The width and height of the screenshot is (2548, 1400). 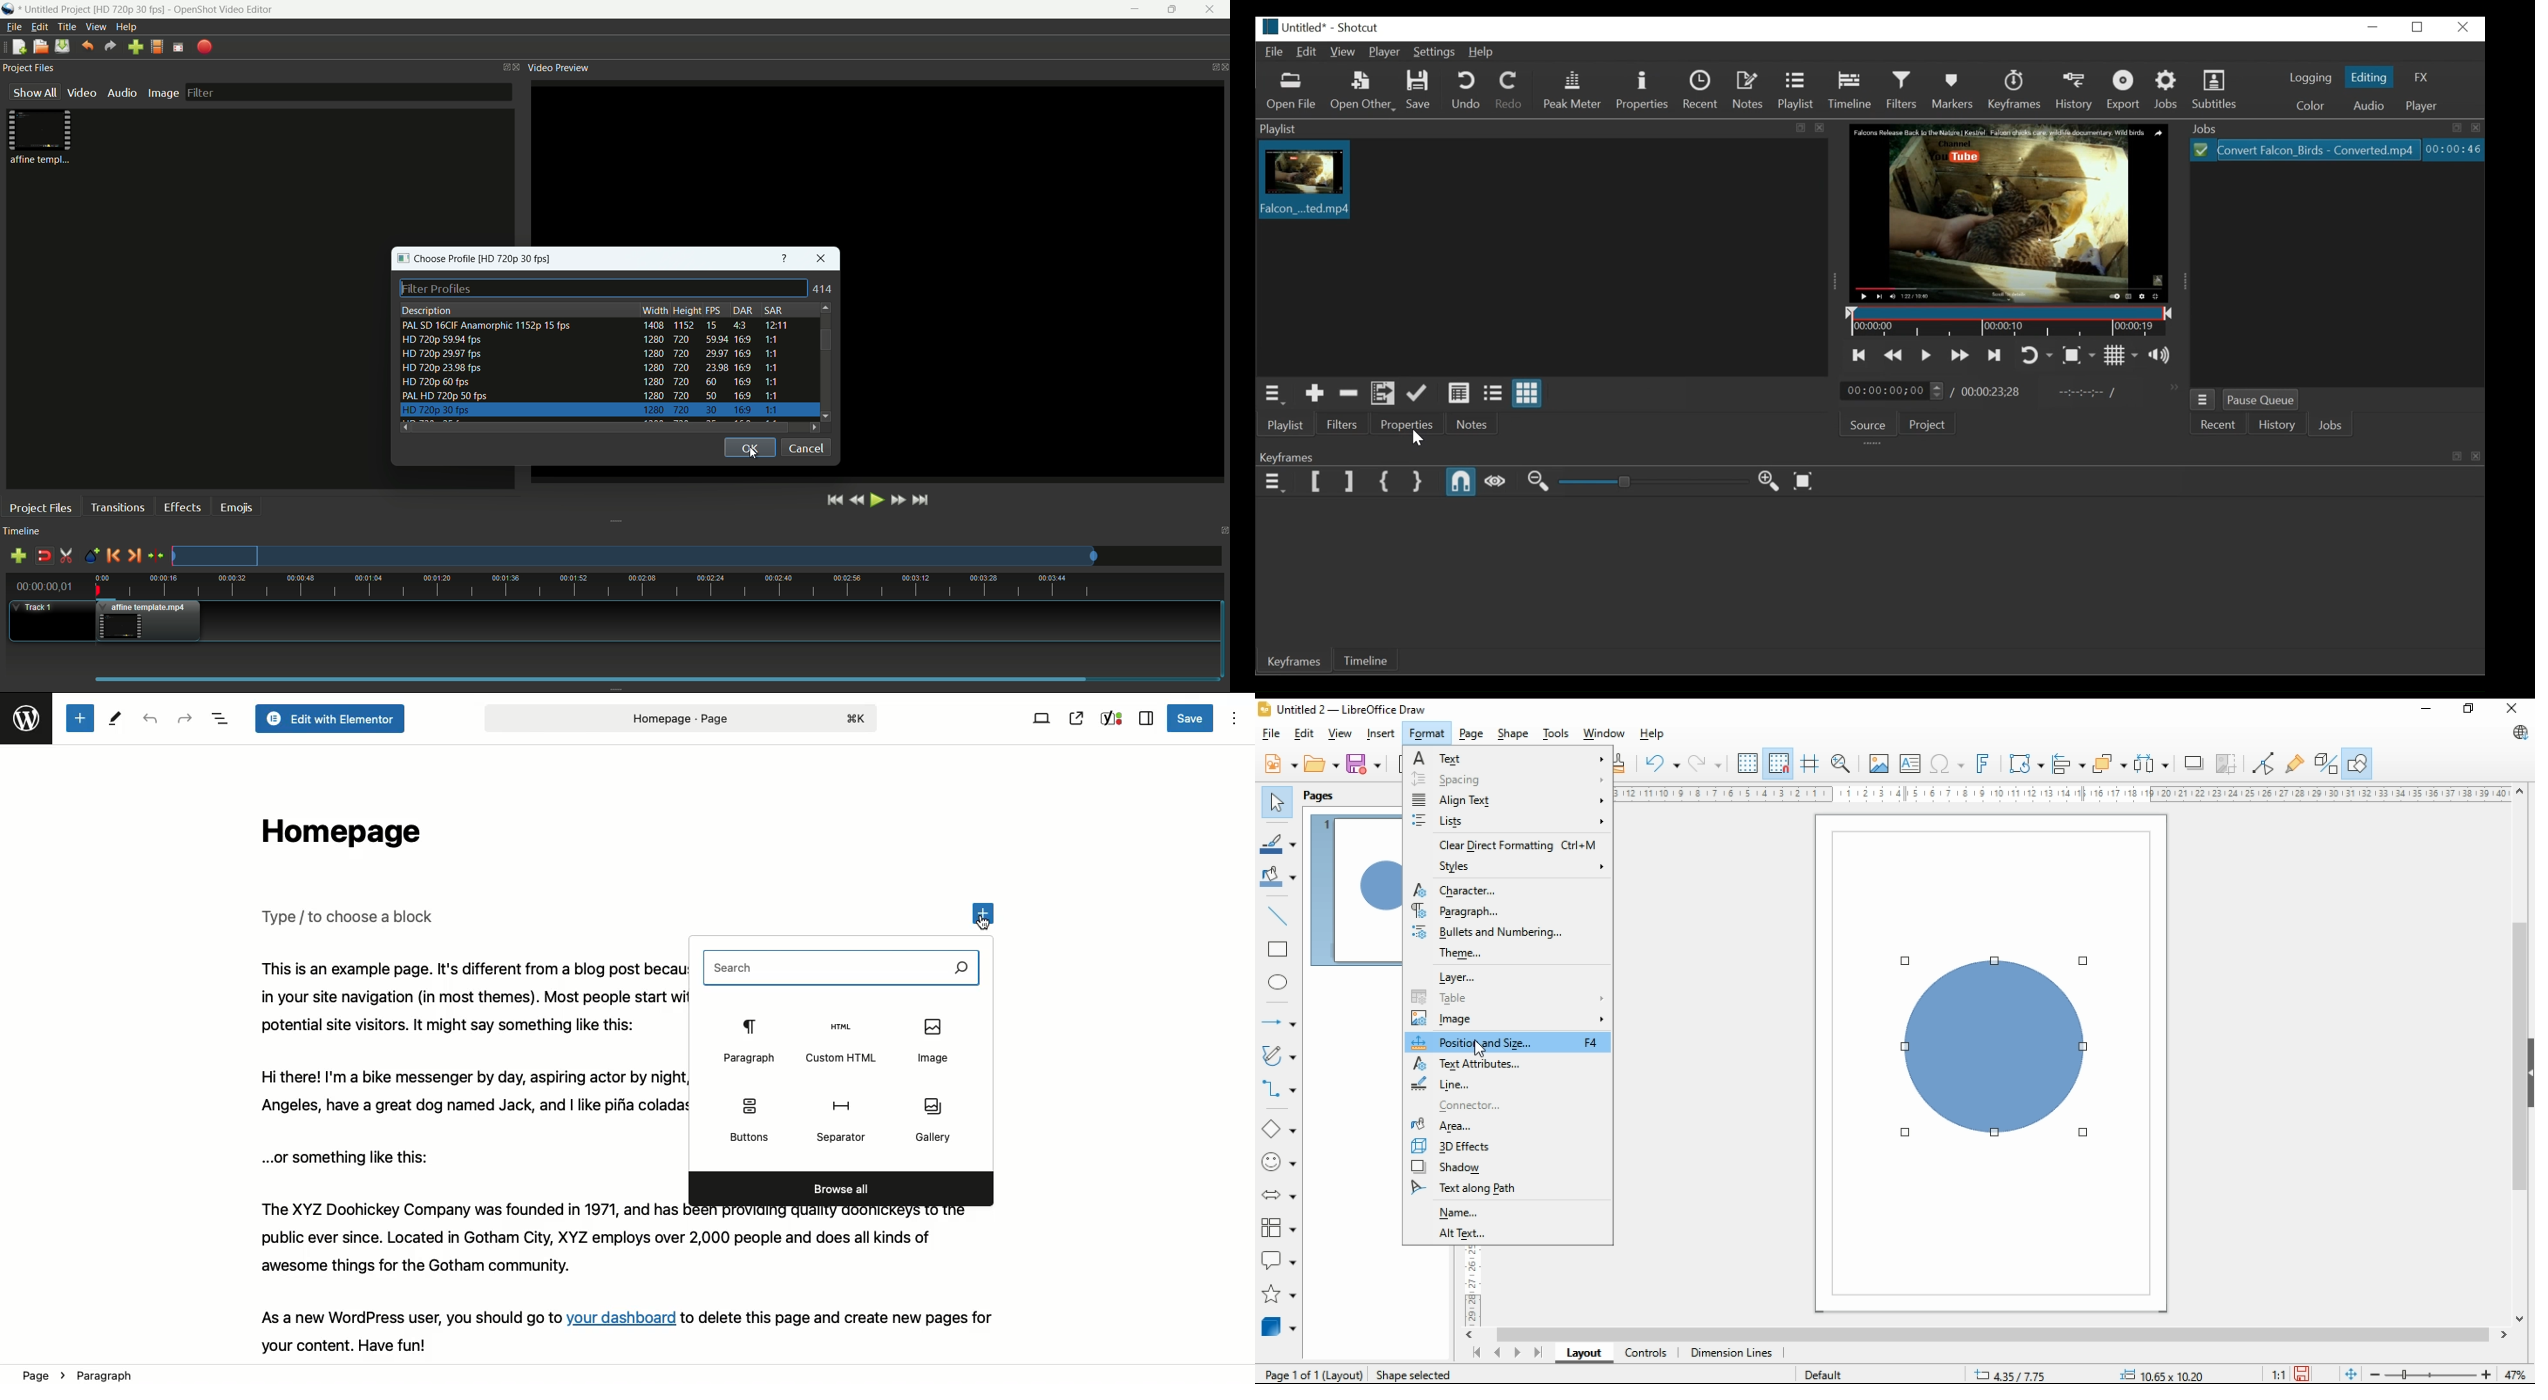 What do you see at coordinates (2513, 1372) in the screenshot?
I see `zoom factor` at bounding box center [2513, 1372].